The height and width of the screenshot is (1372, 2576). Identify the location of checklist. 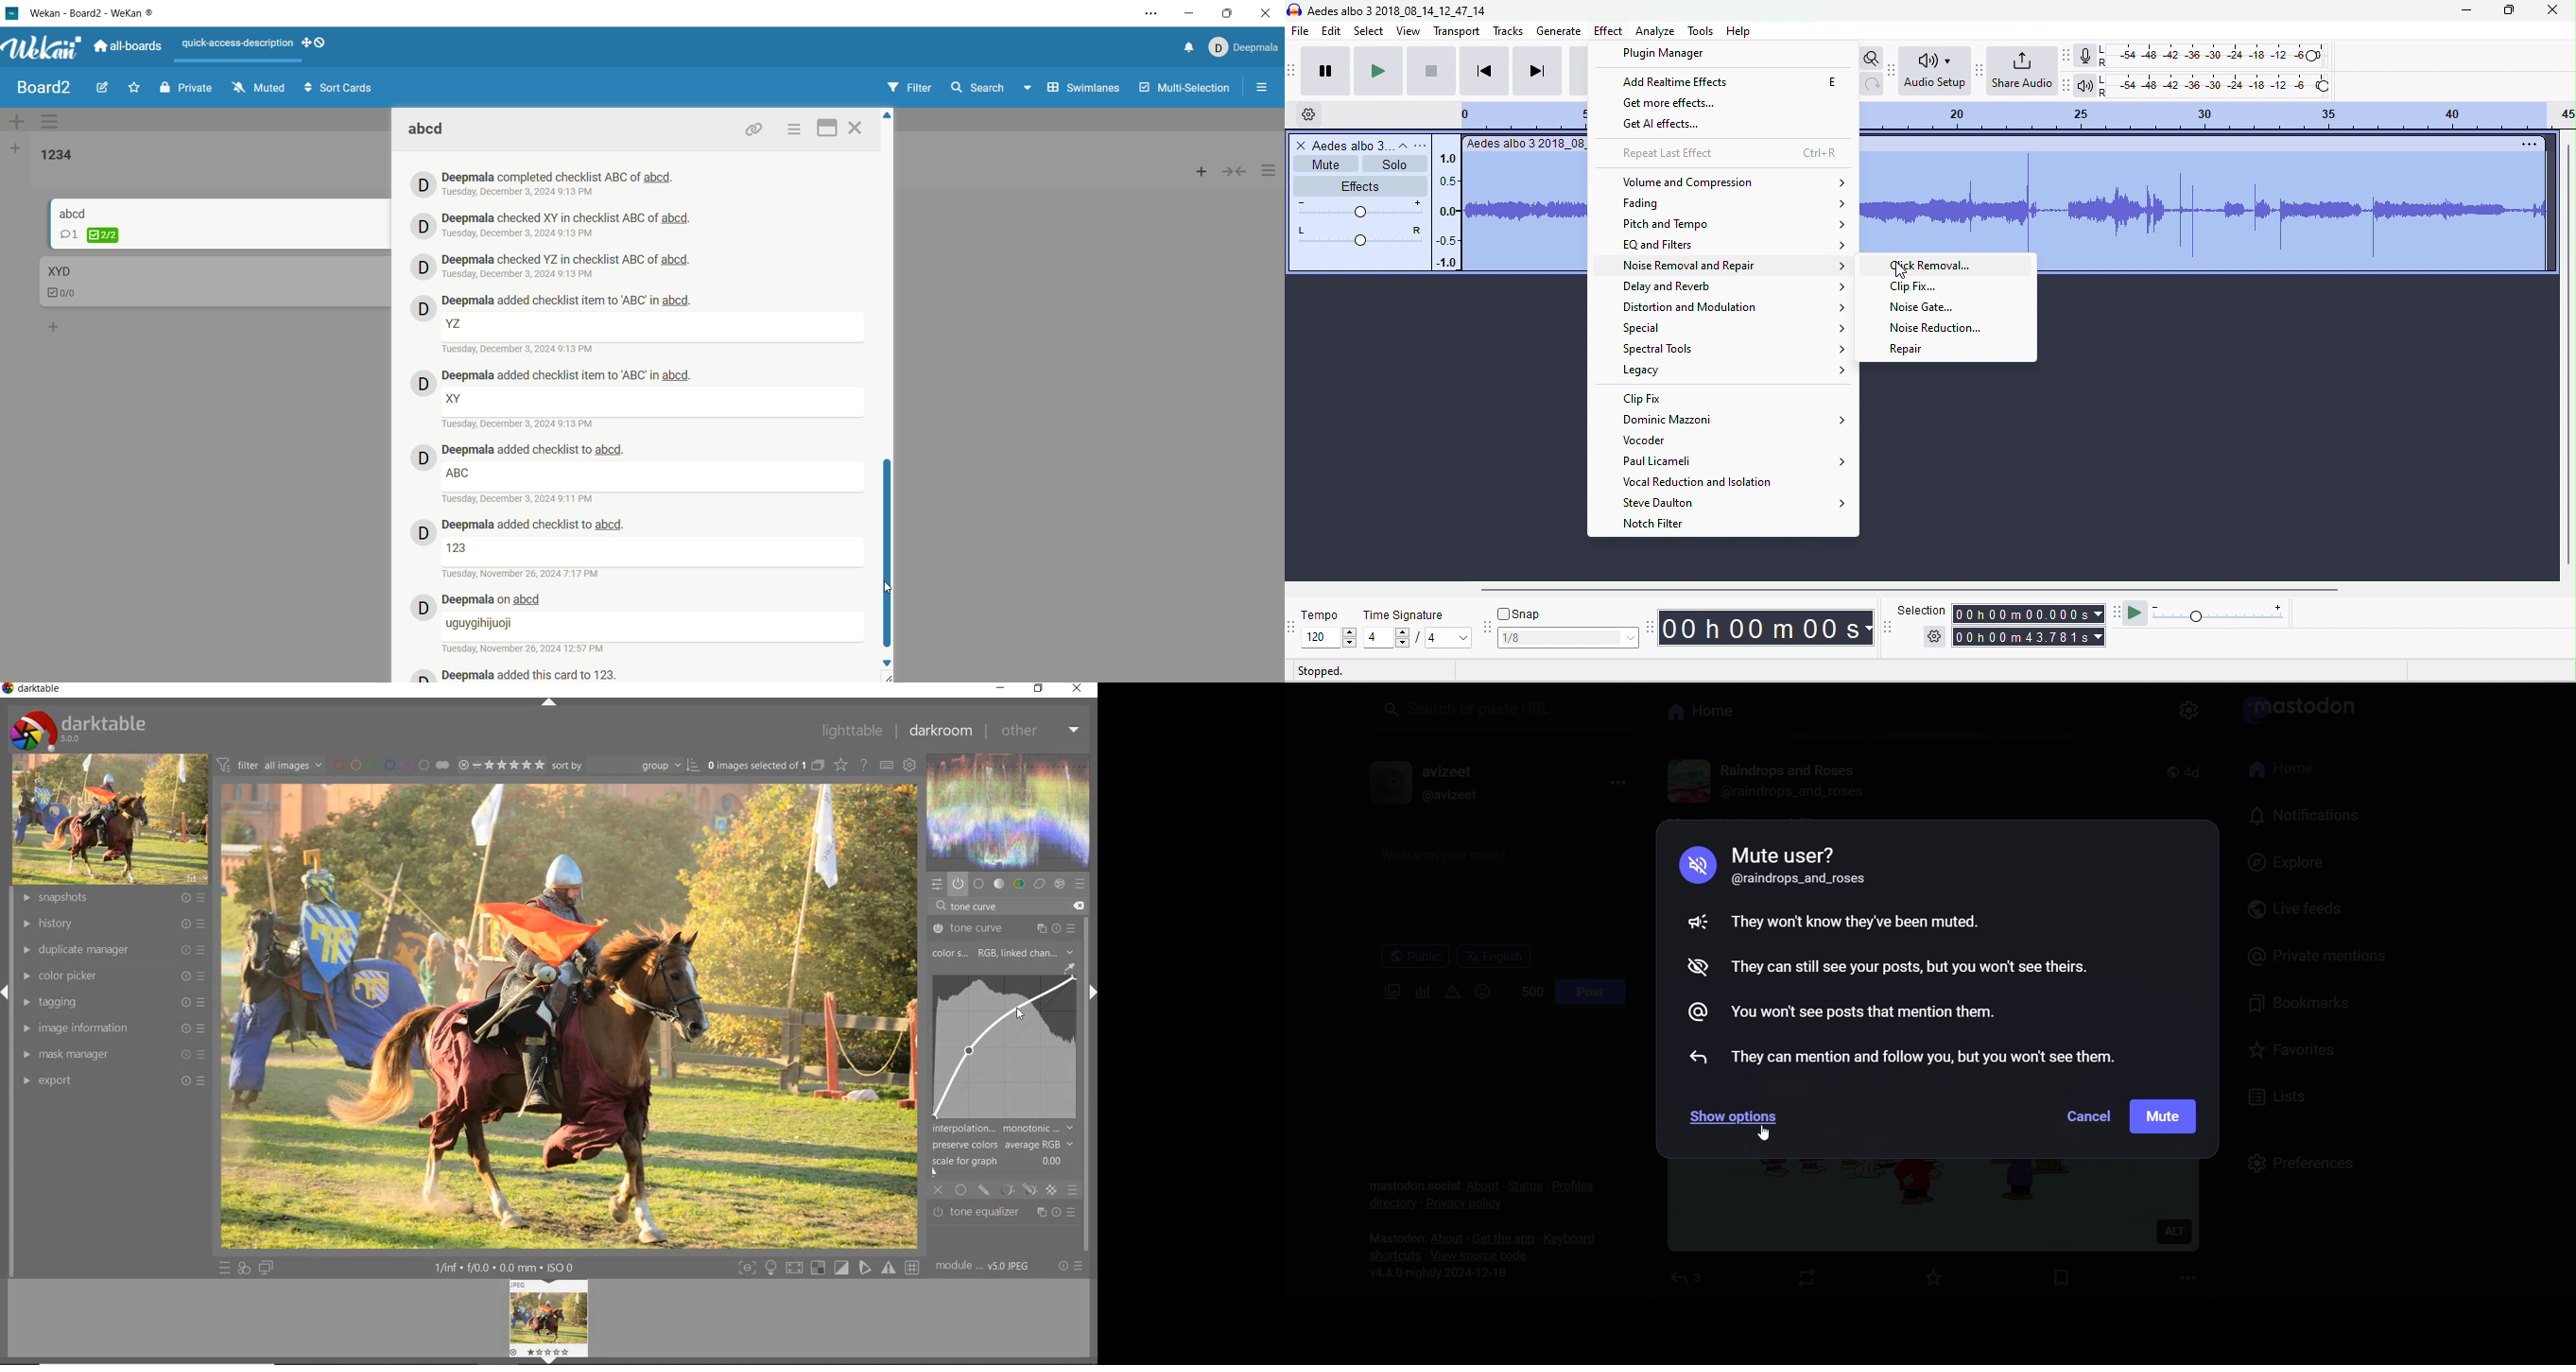
(64, 294).